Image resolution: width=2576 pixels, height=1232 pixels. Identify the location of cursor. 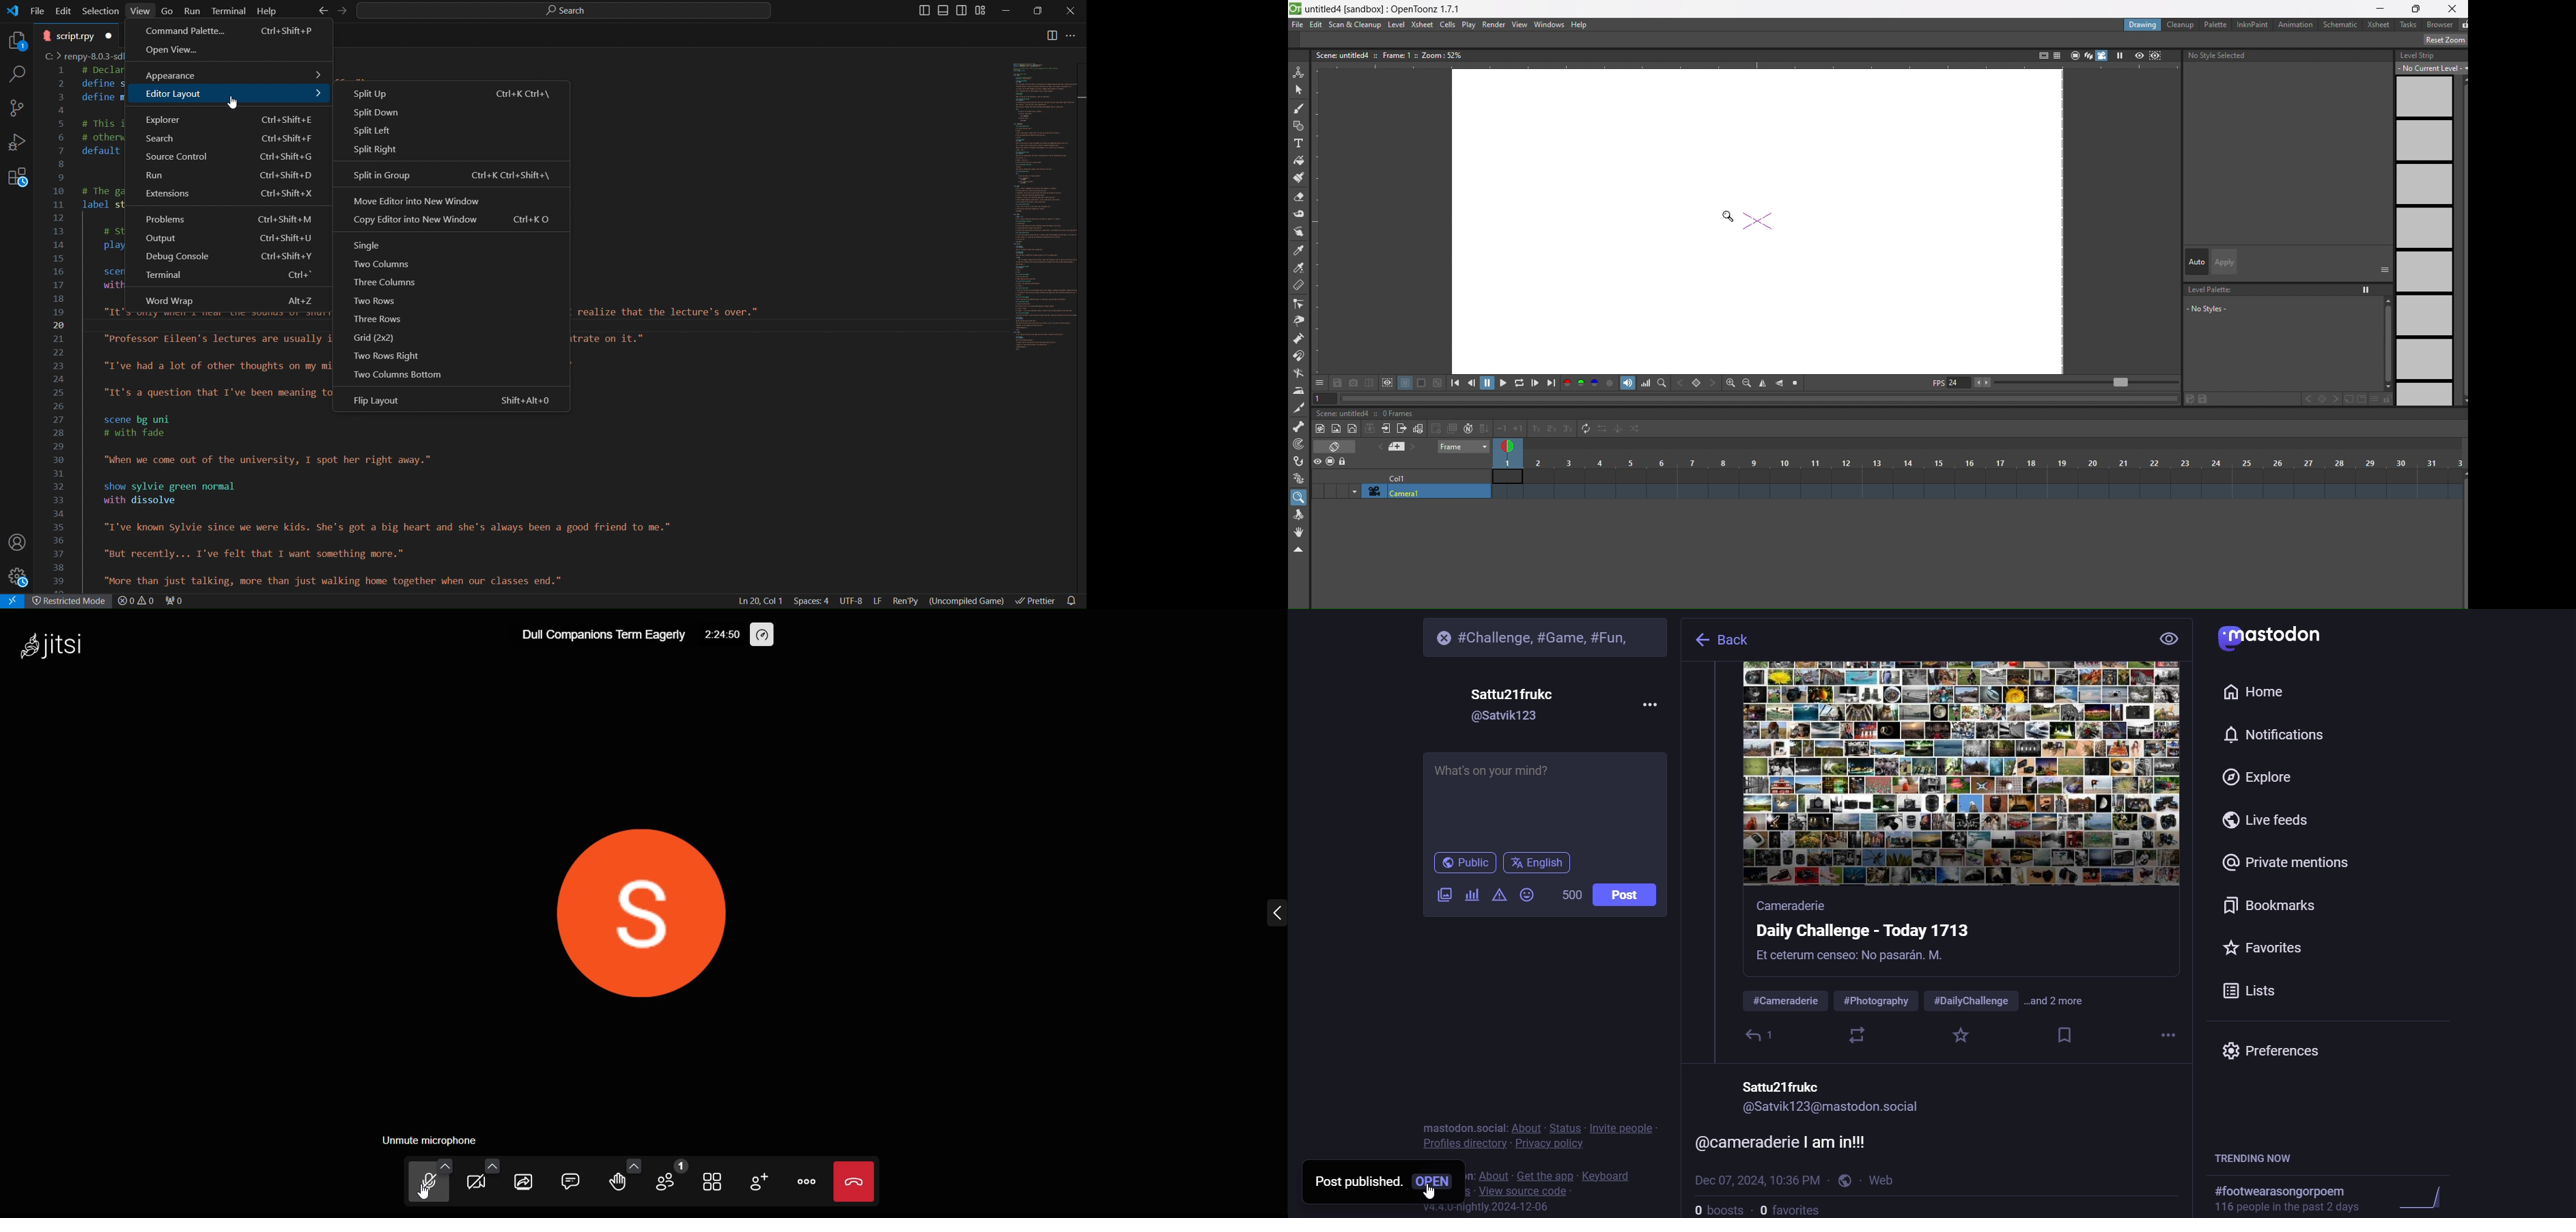
(1728, 216).